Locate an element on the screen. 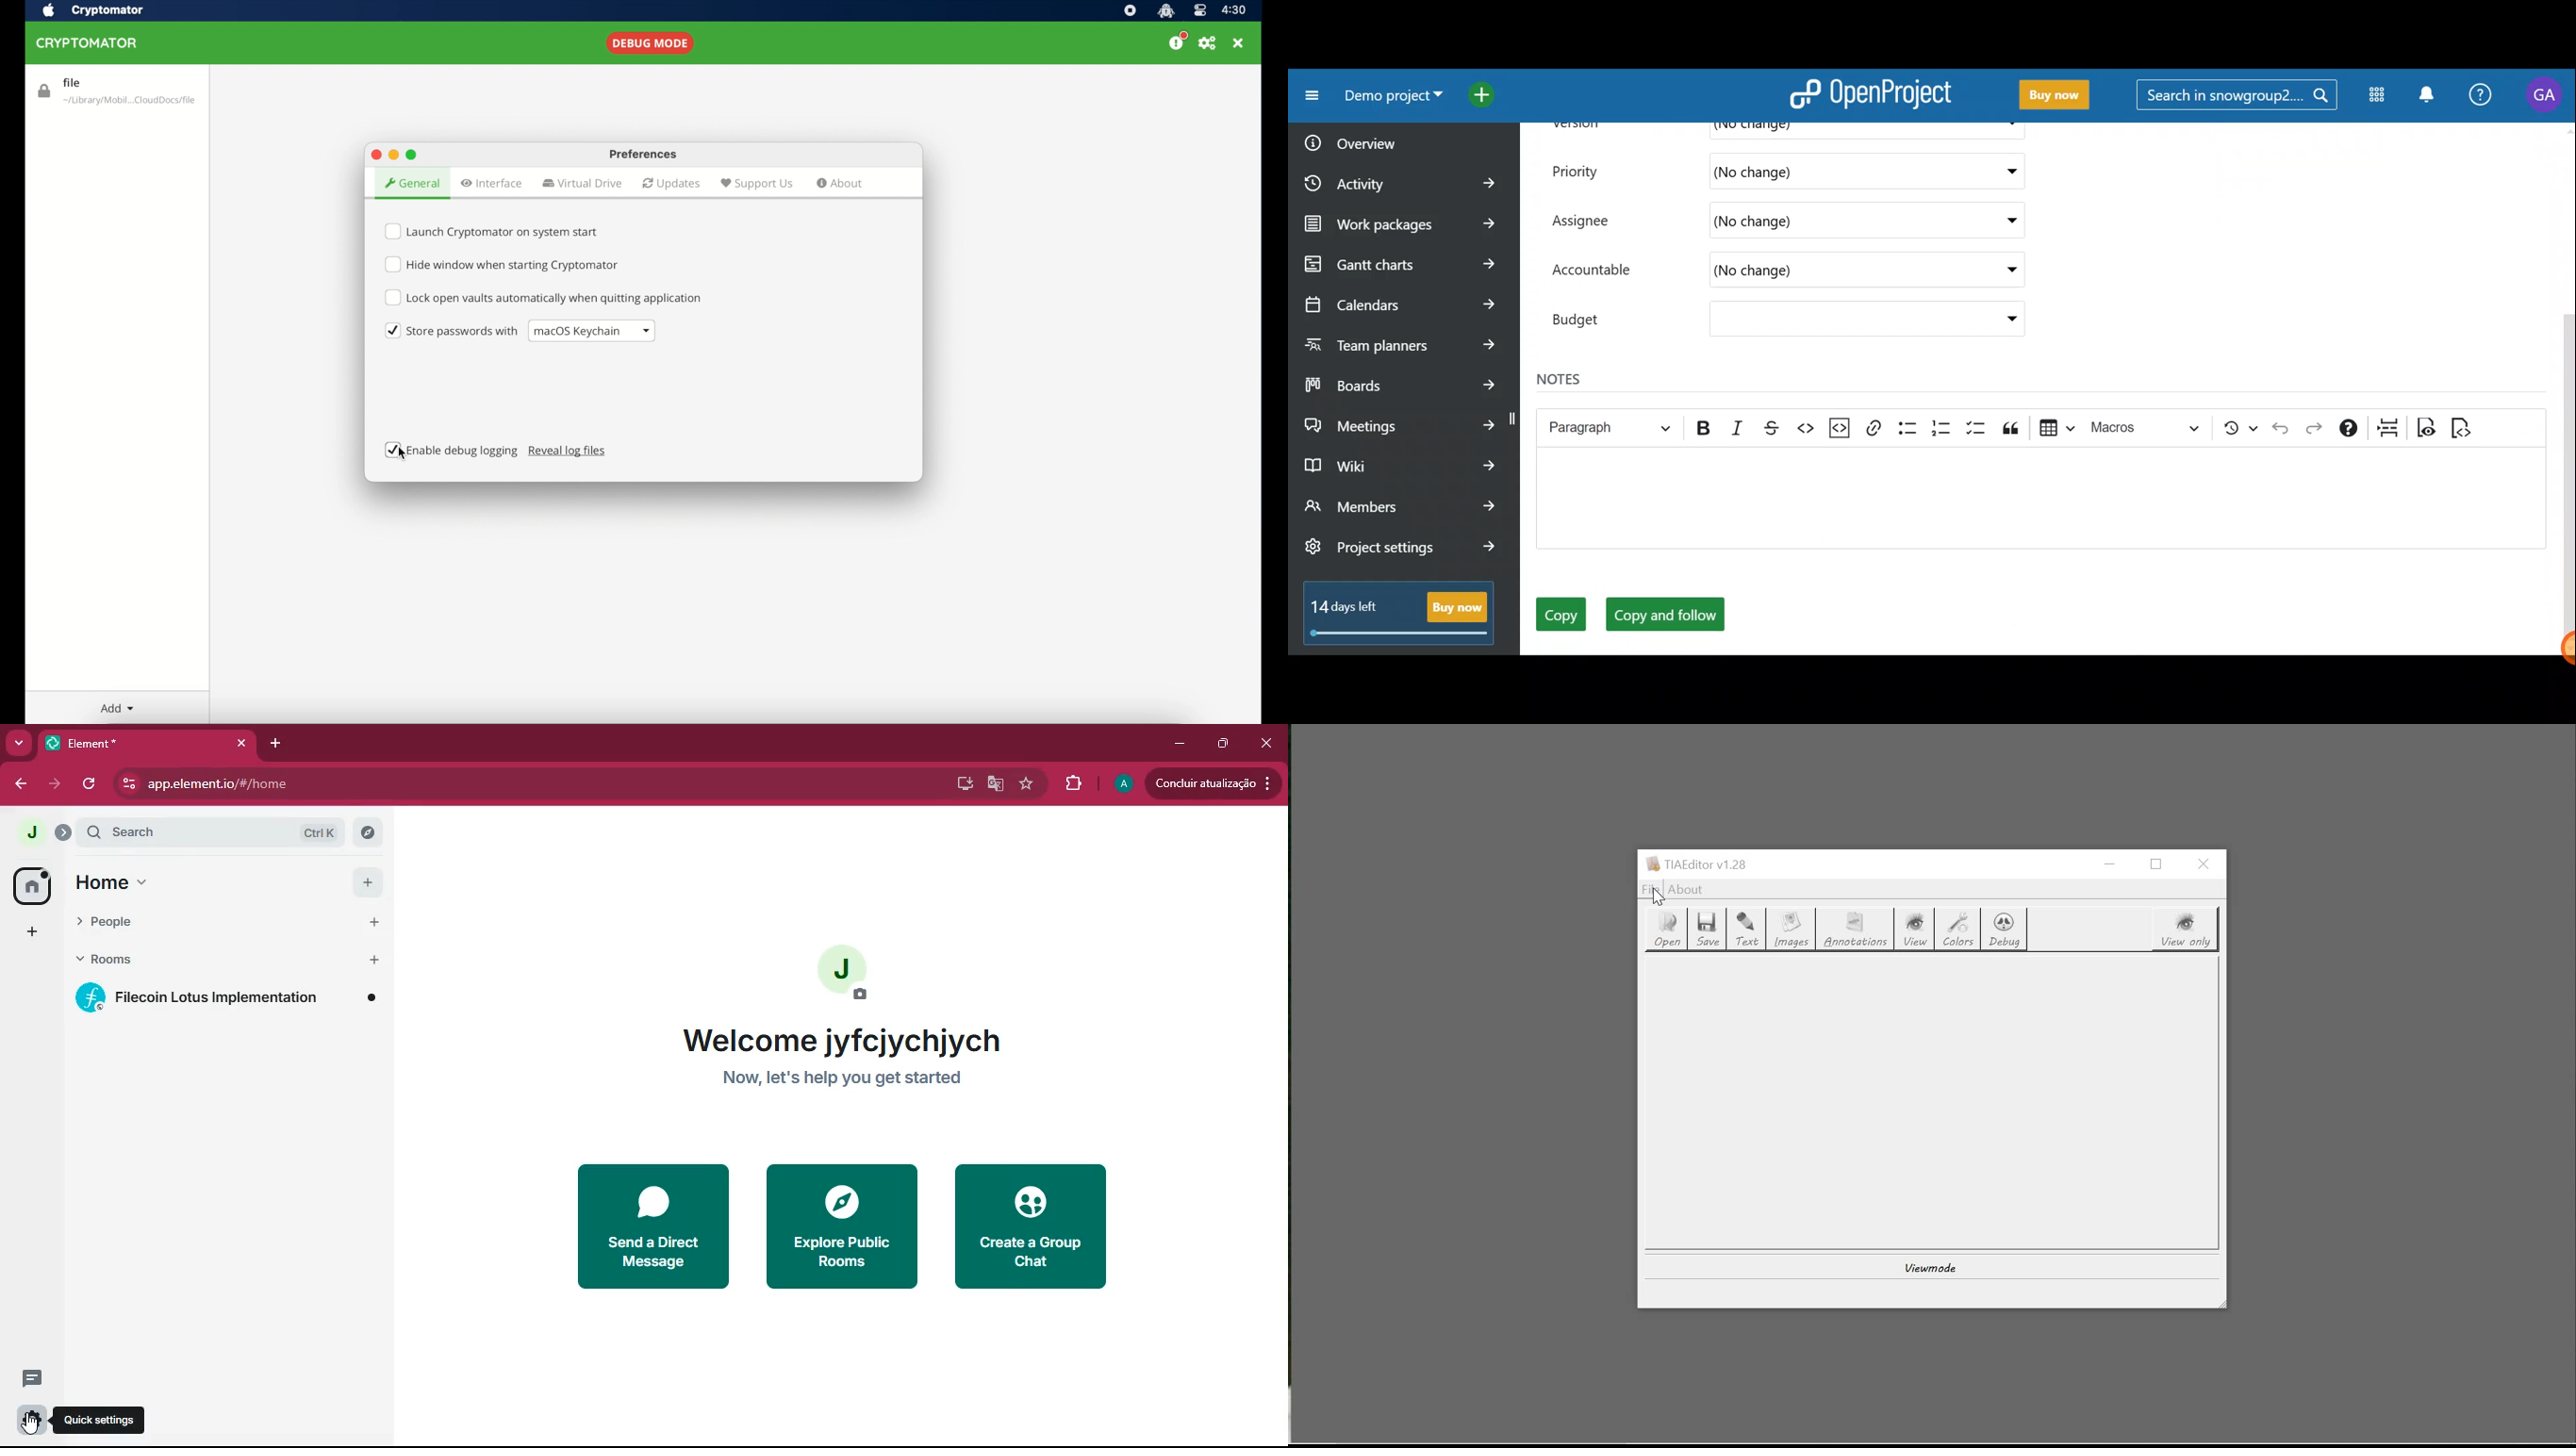 The image size is (2576, 1456). Overview is located at coordinates (1389, 139).